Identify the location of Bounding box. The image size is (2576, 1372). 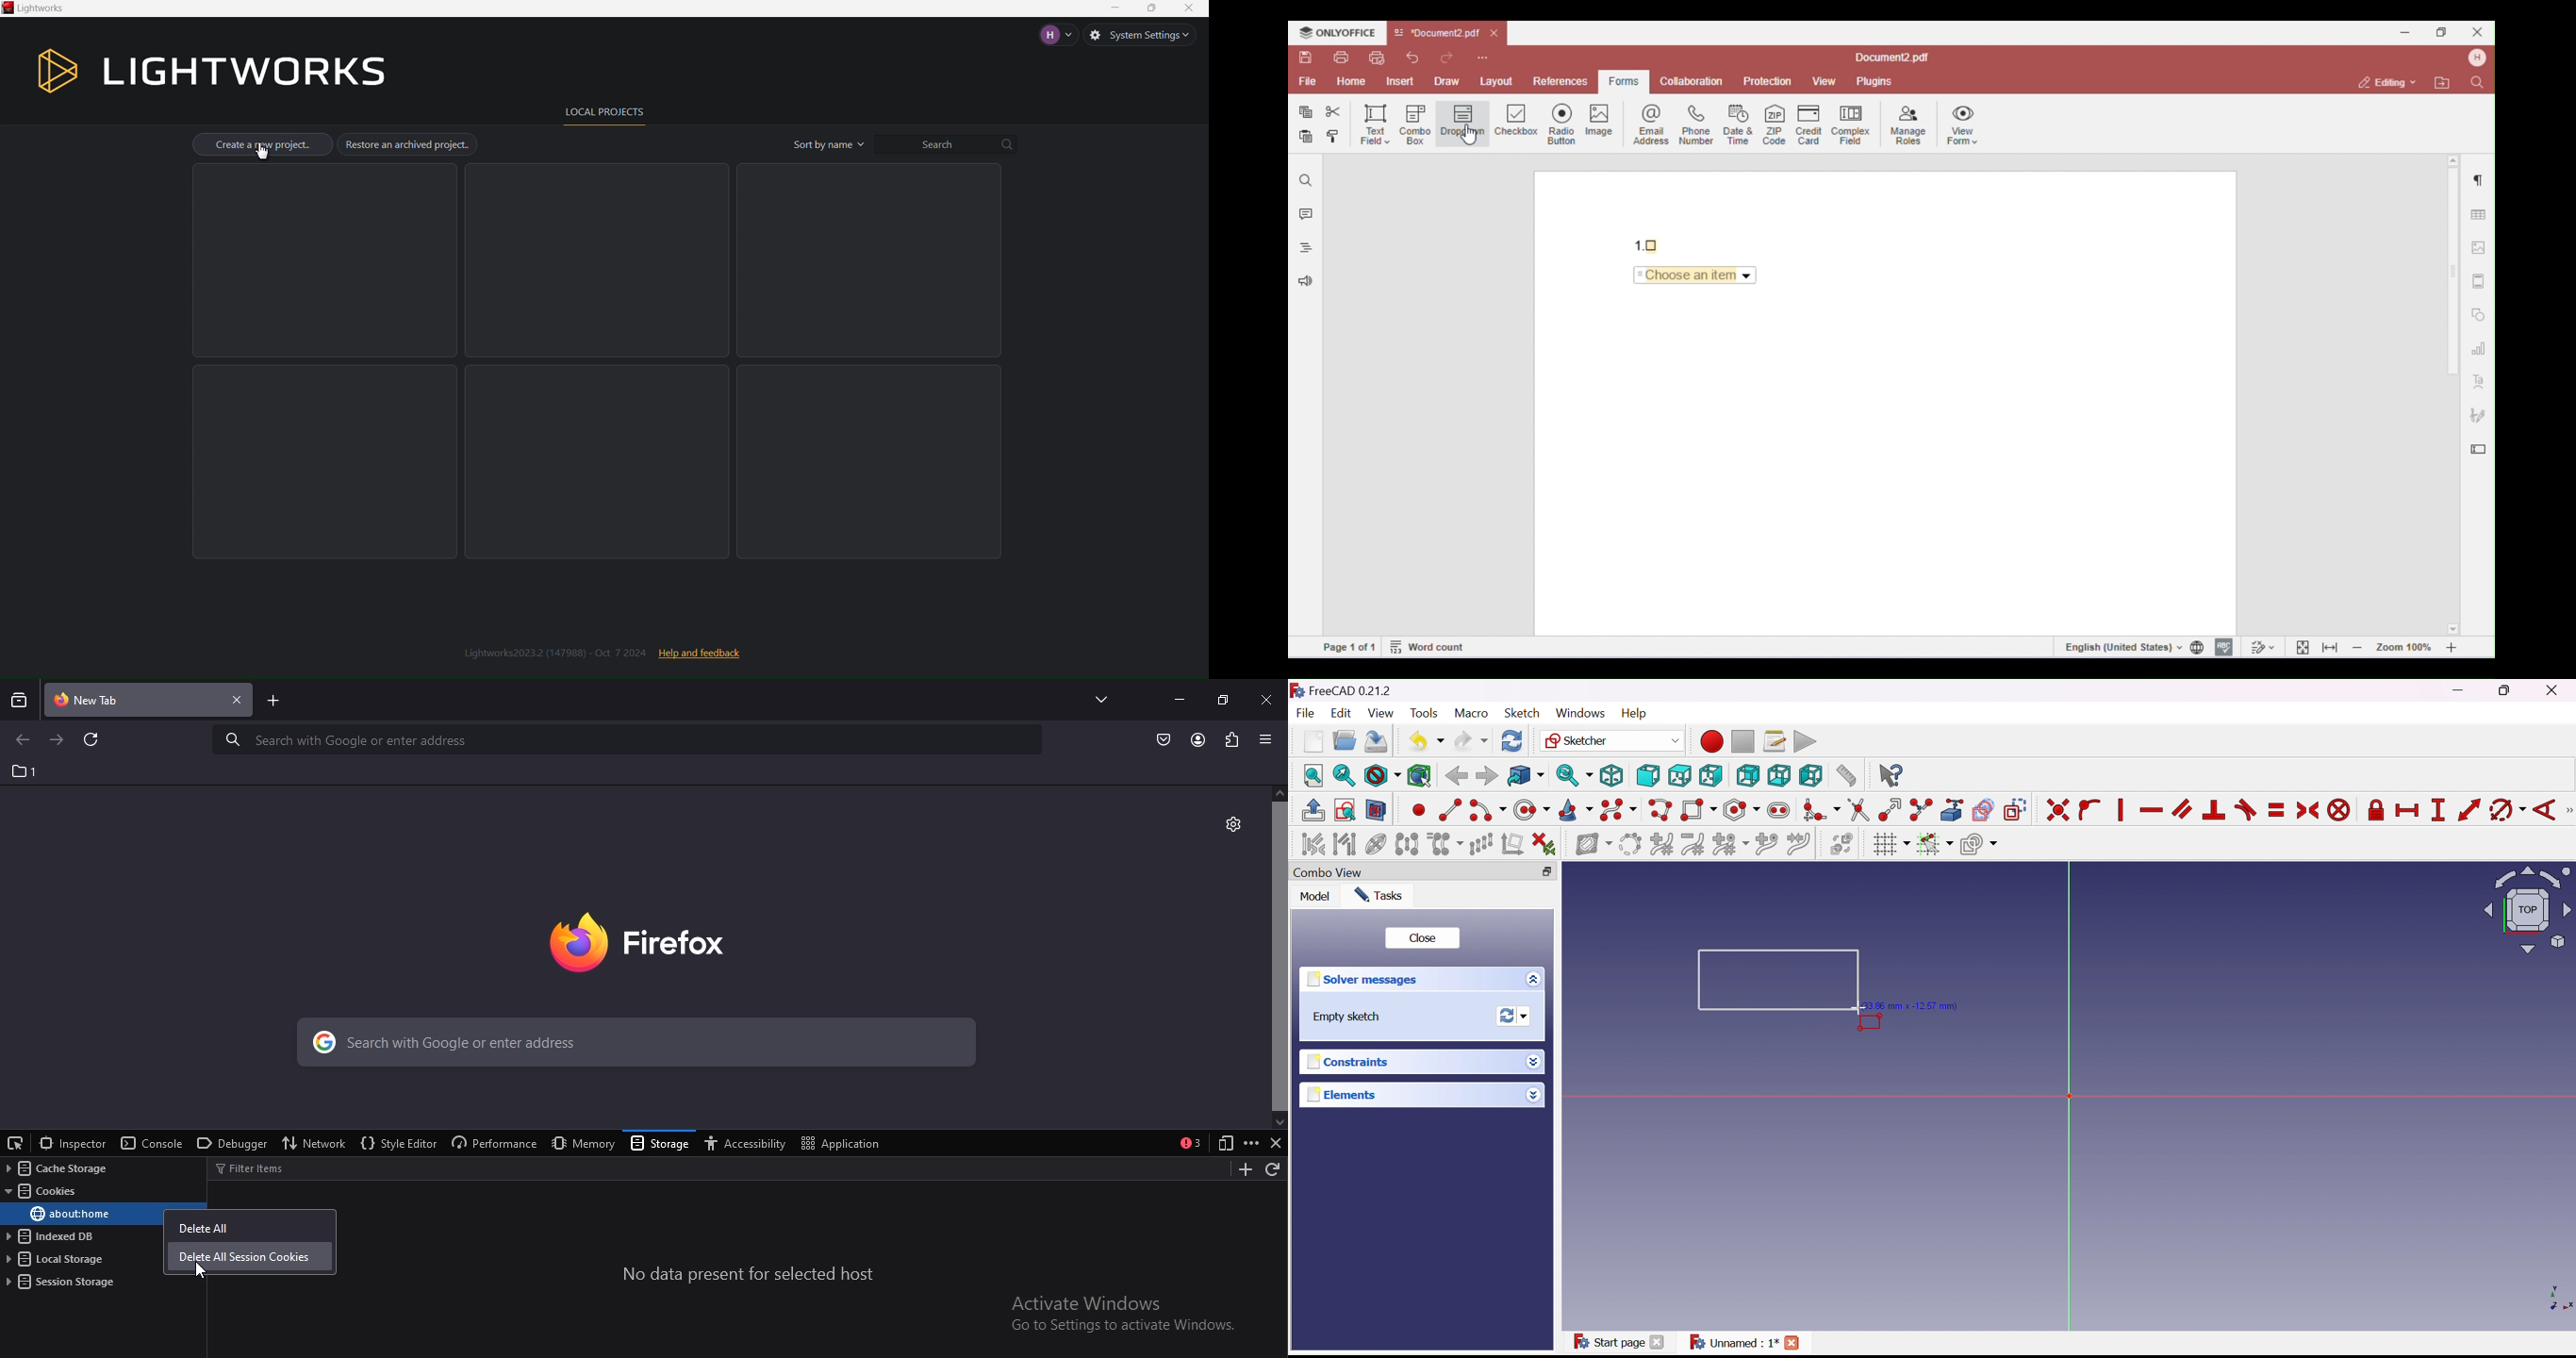
(1420, 777).